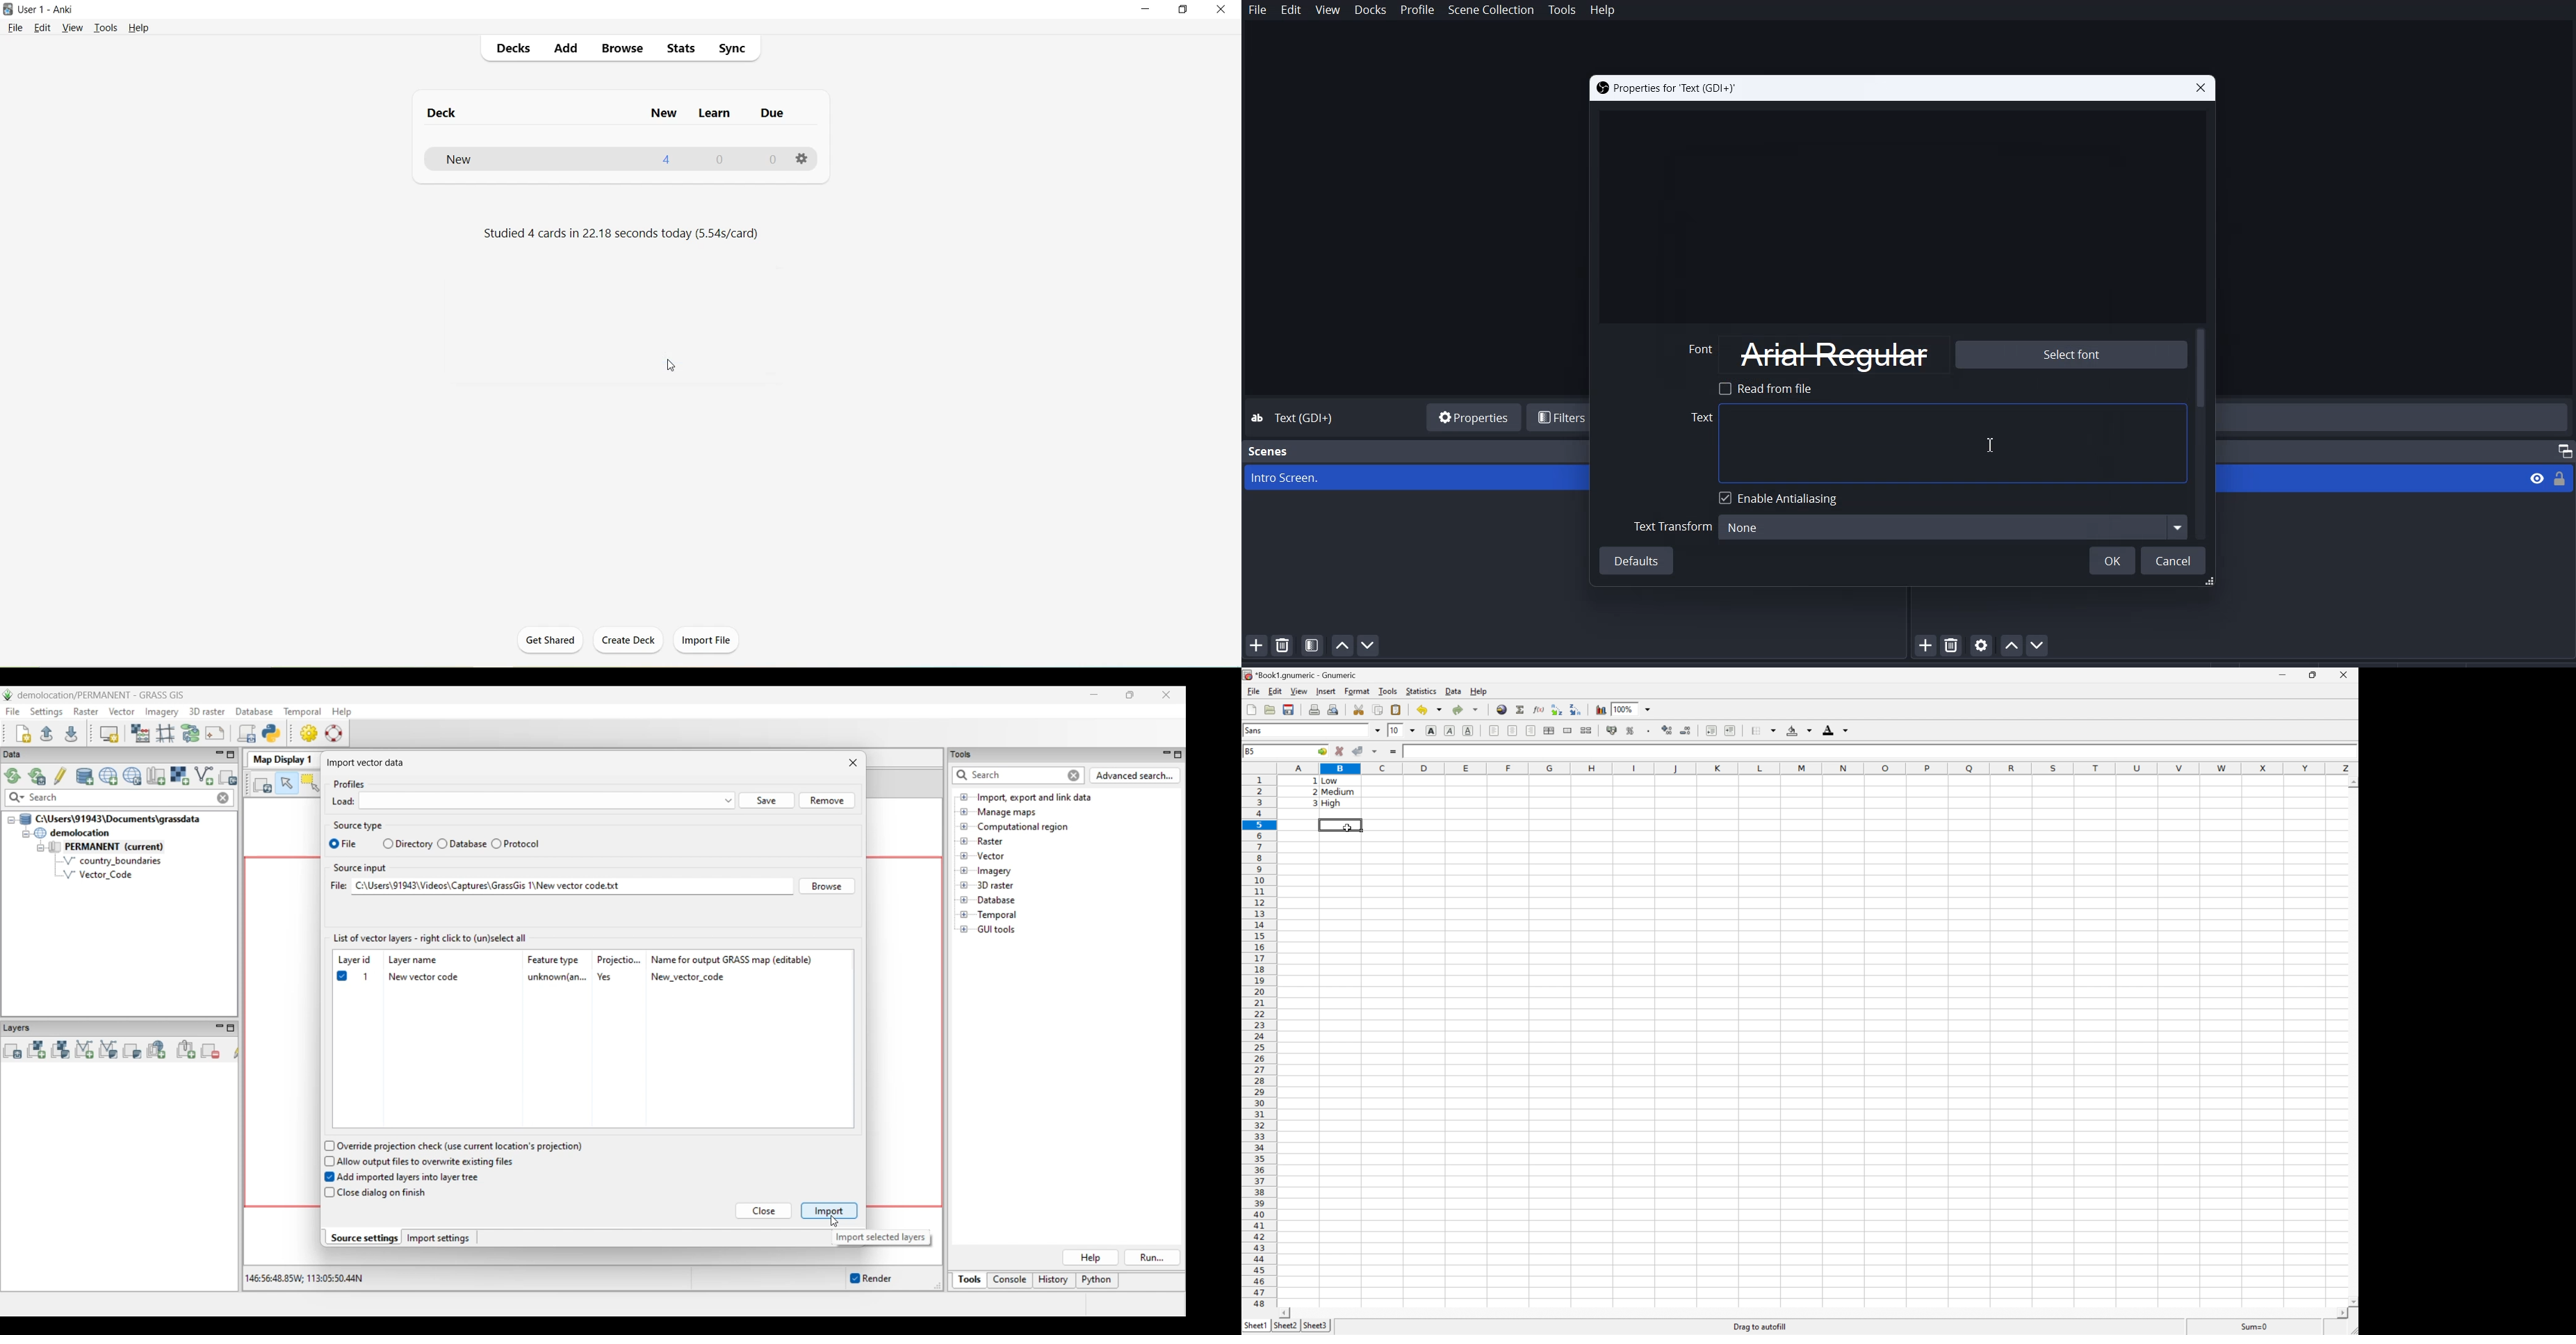 Image resolution: width=2576 pixels, height=1344 pixels. What do you see at coordinates (1815, 768) in the screenshot?
I see `Column names` at bounding box center [1815, 768].